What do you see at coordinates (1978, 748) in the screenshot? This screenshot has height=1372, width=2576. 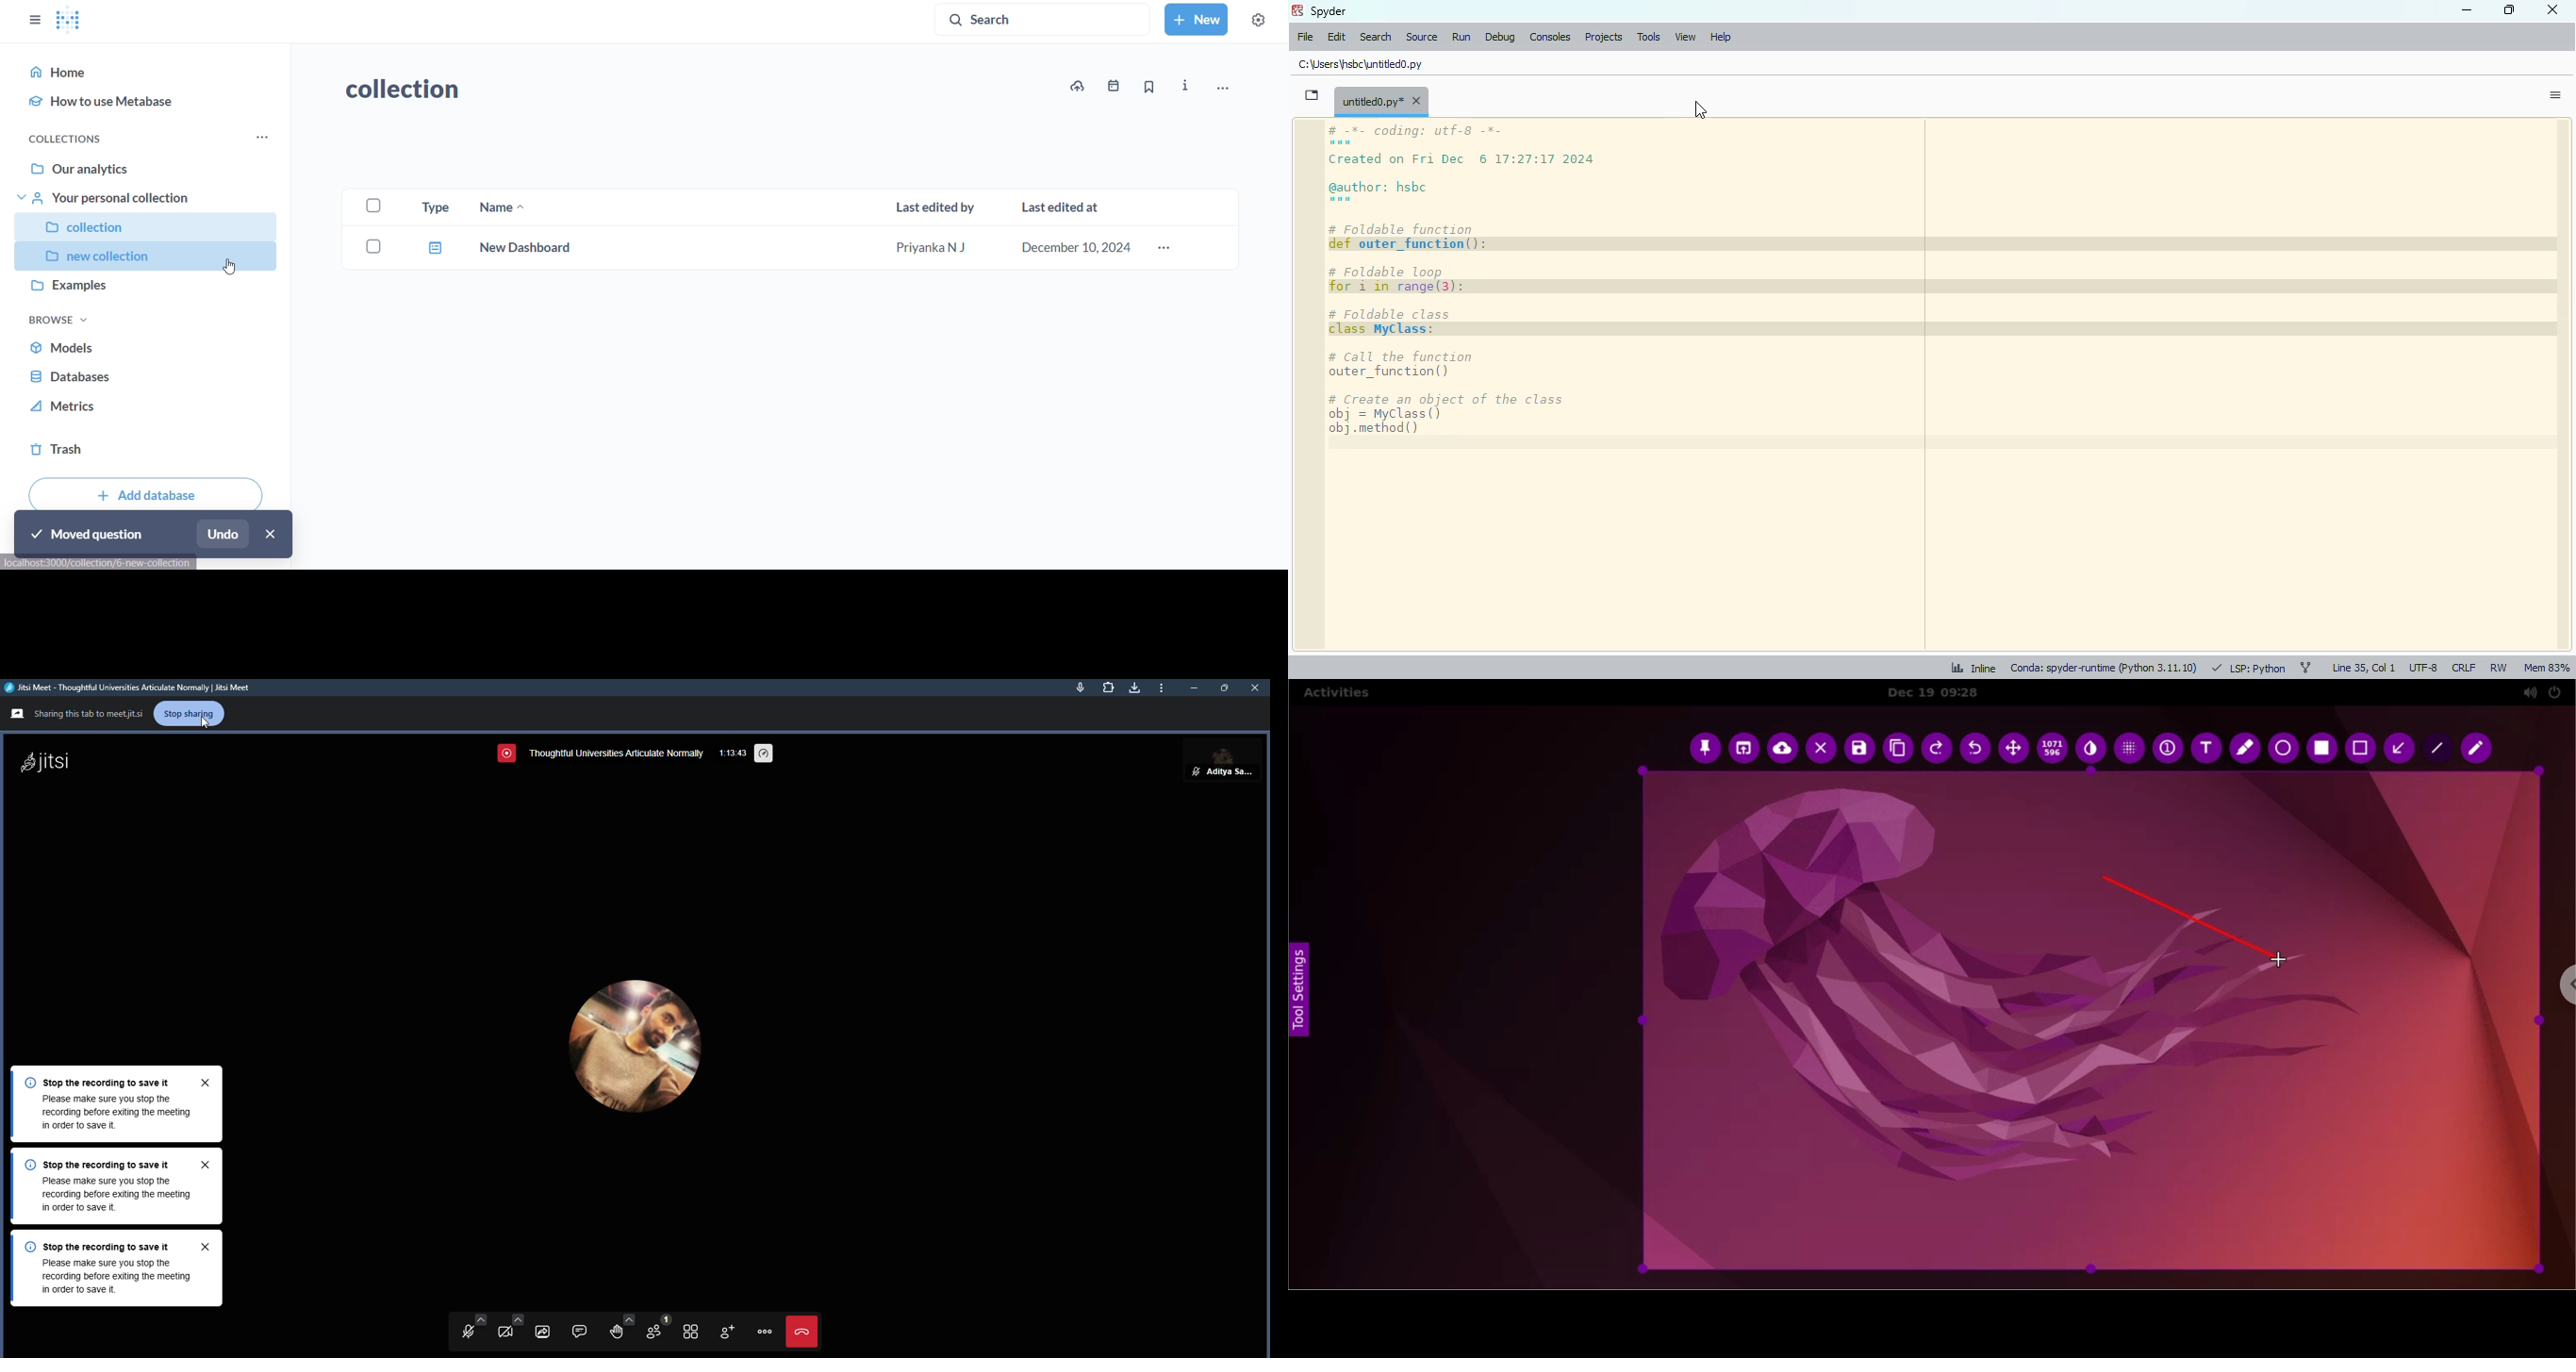 I see `undo` at bounding box center [1978, 748].